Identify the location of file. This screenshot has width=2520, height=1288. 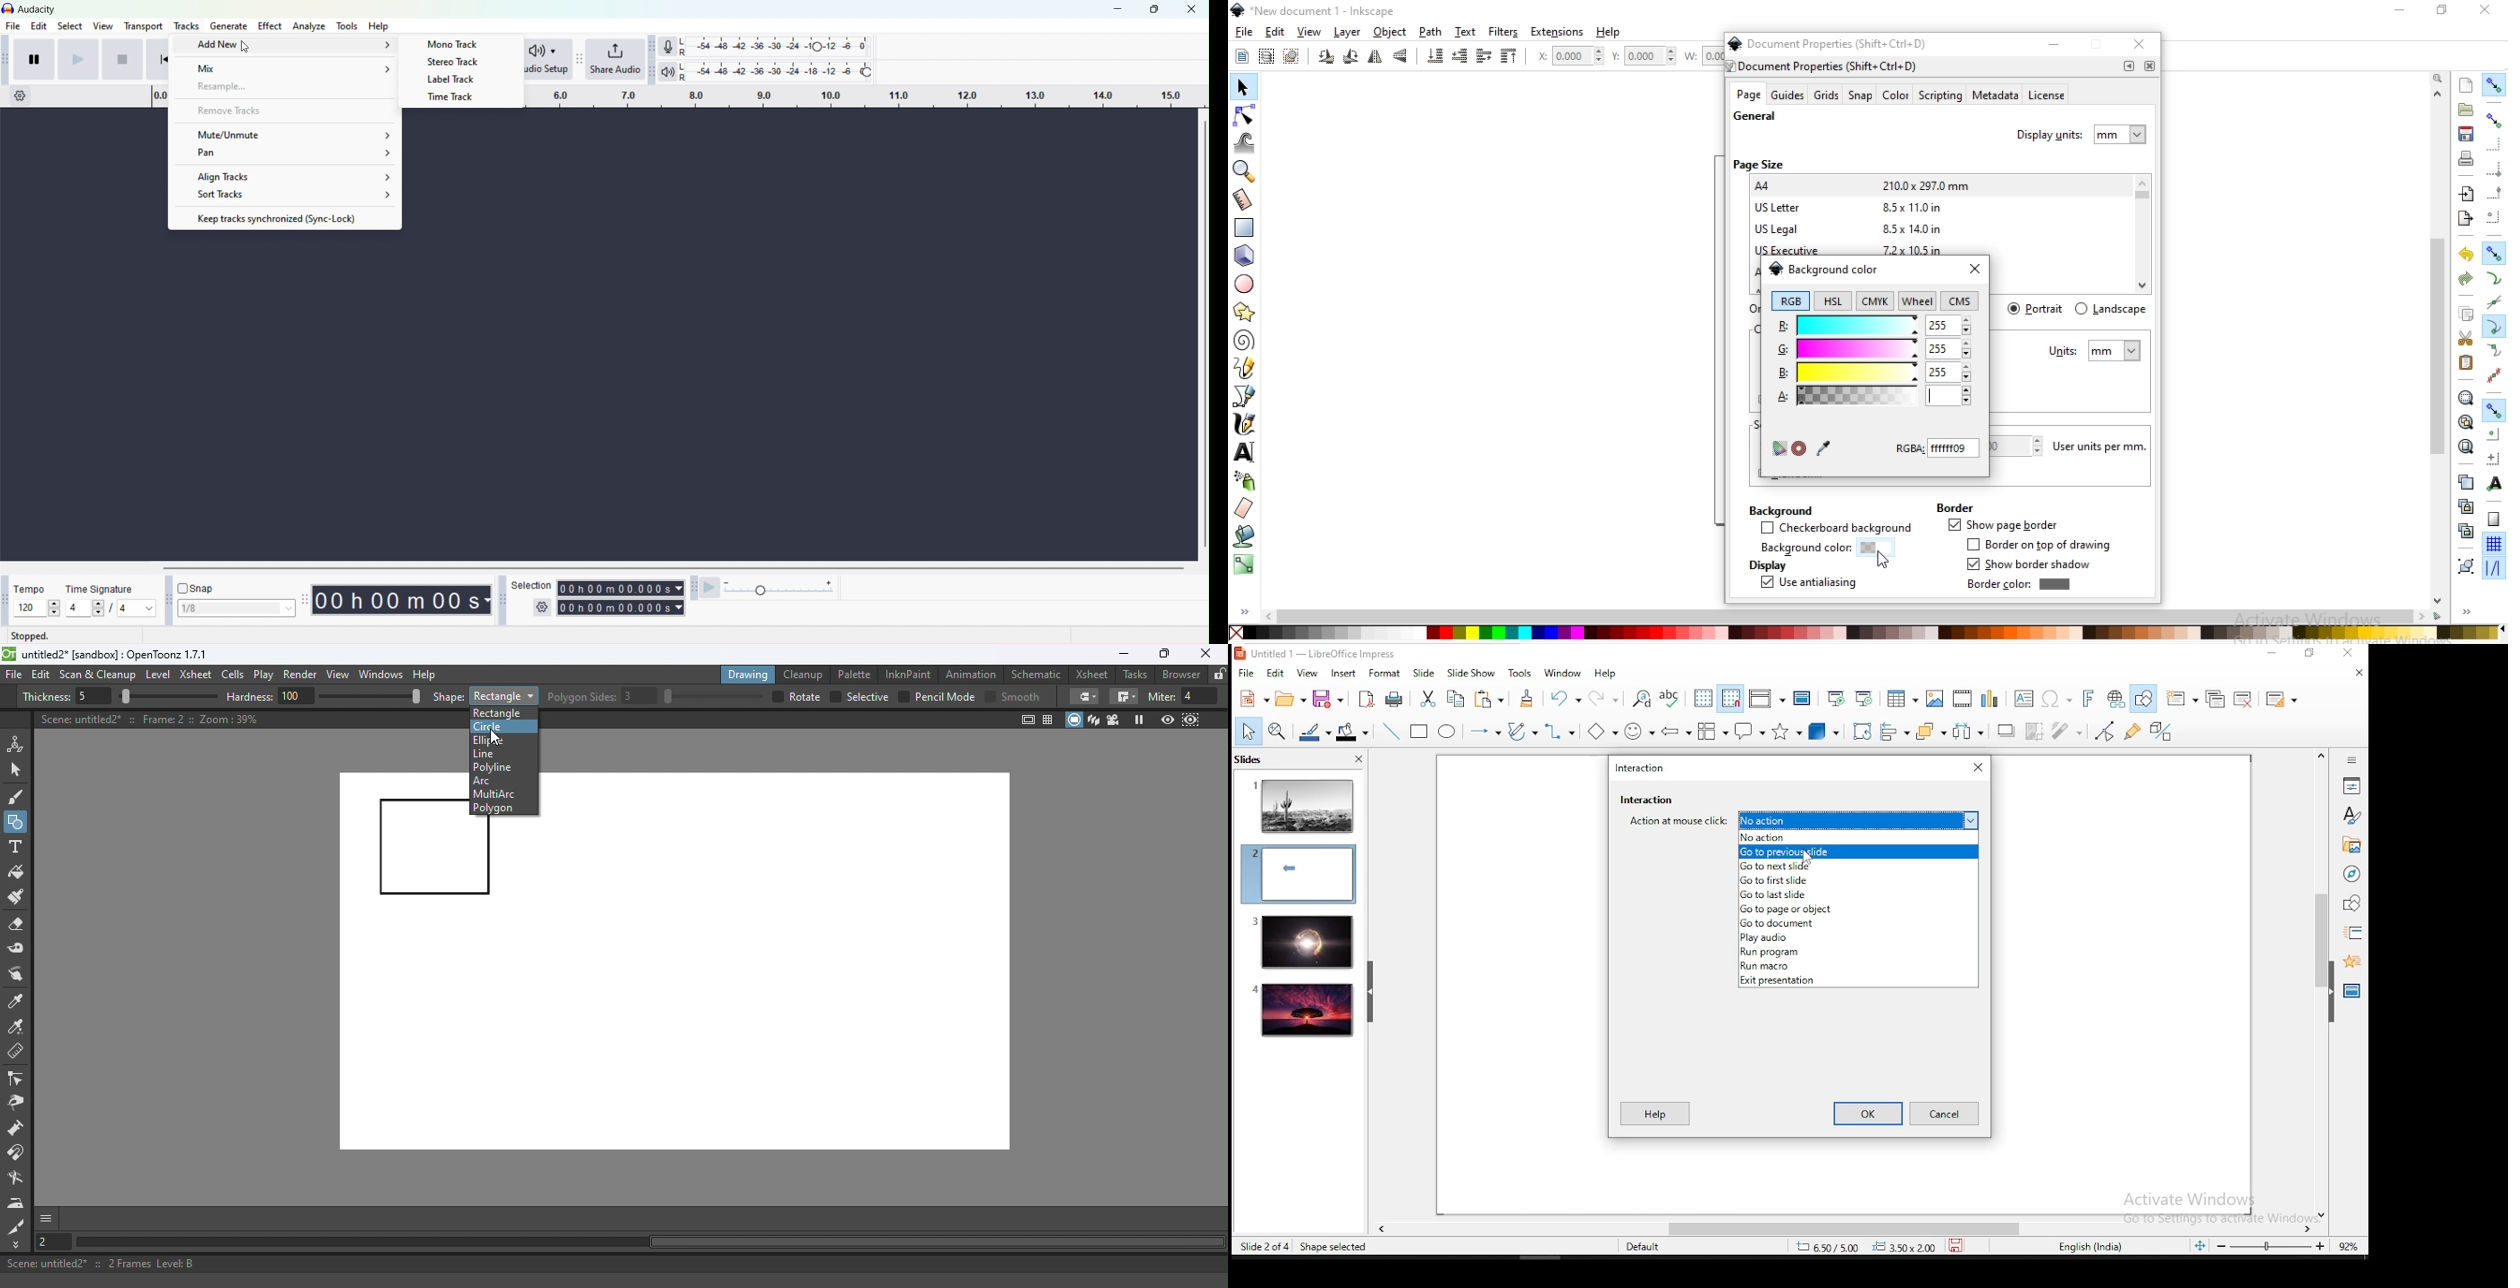
(1244, 32).